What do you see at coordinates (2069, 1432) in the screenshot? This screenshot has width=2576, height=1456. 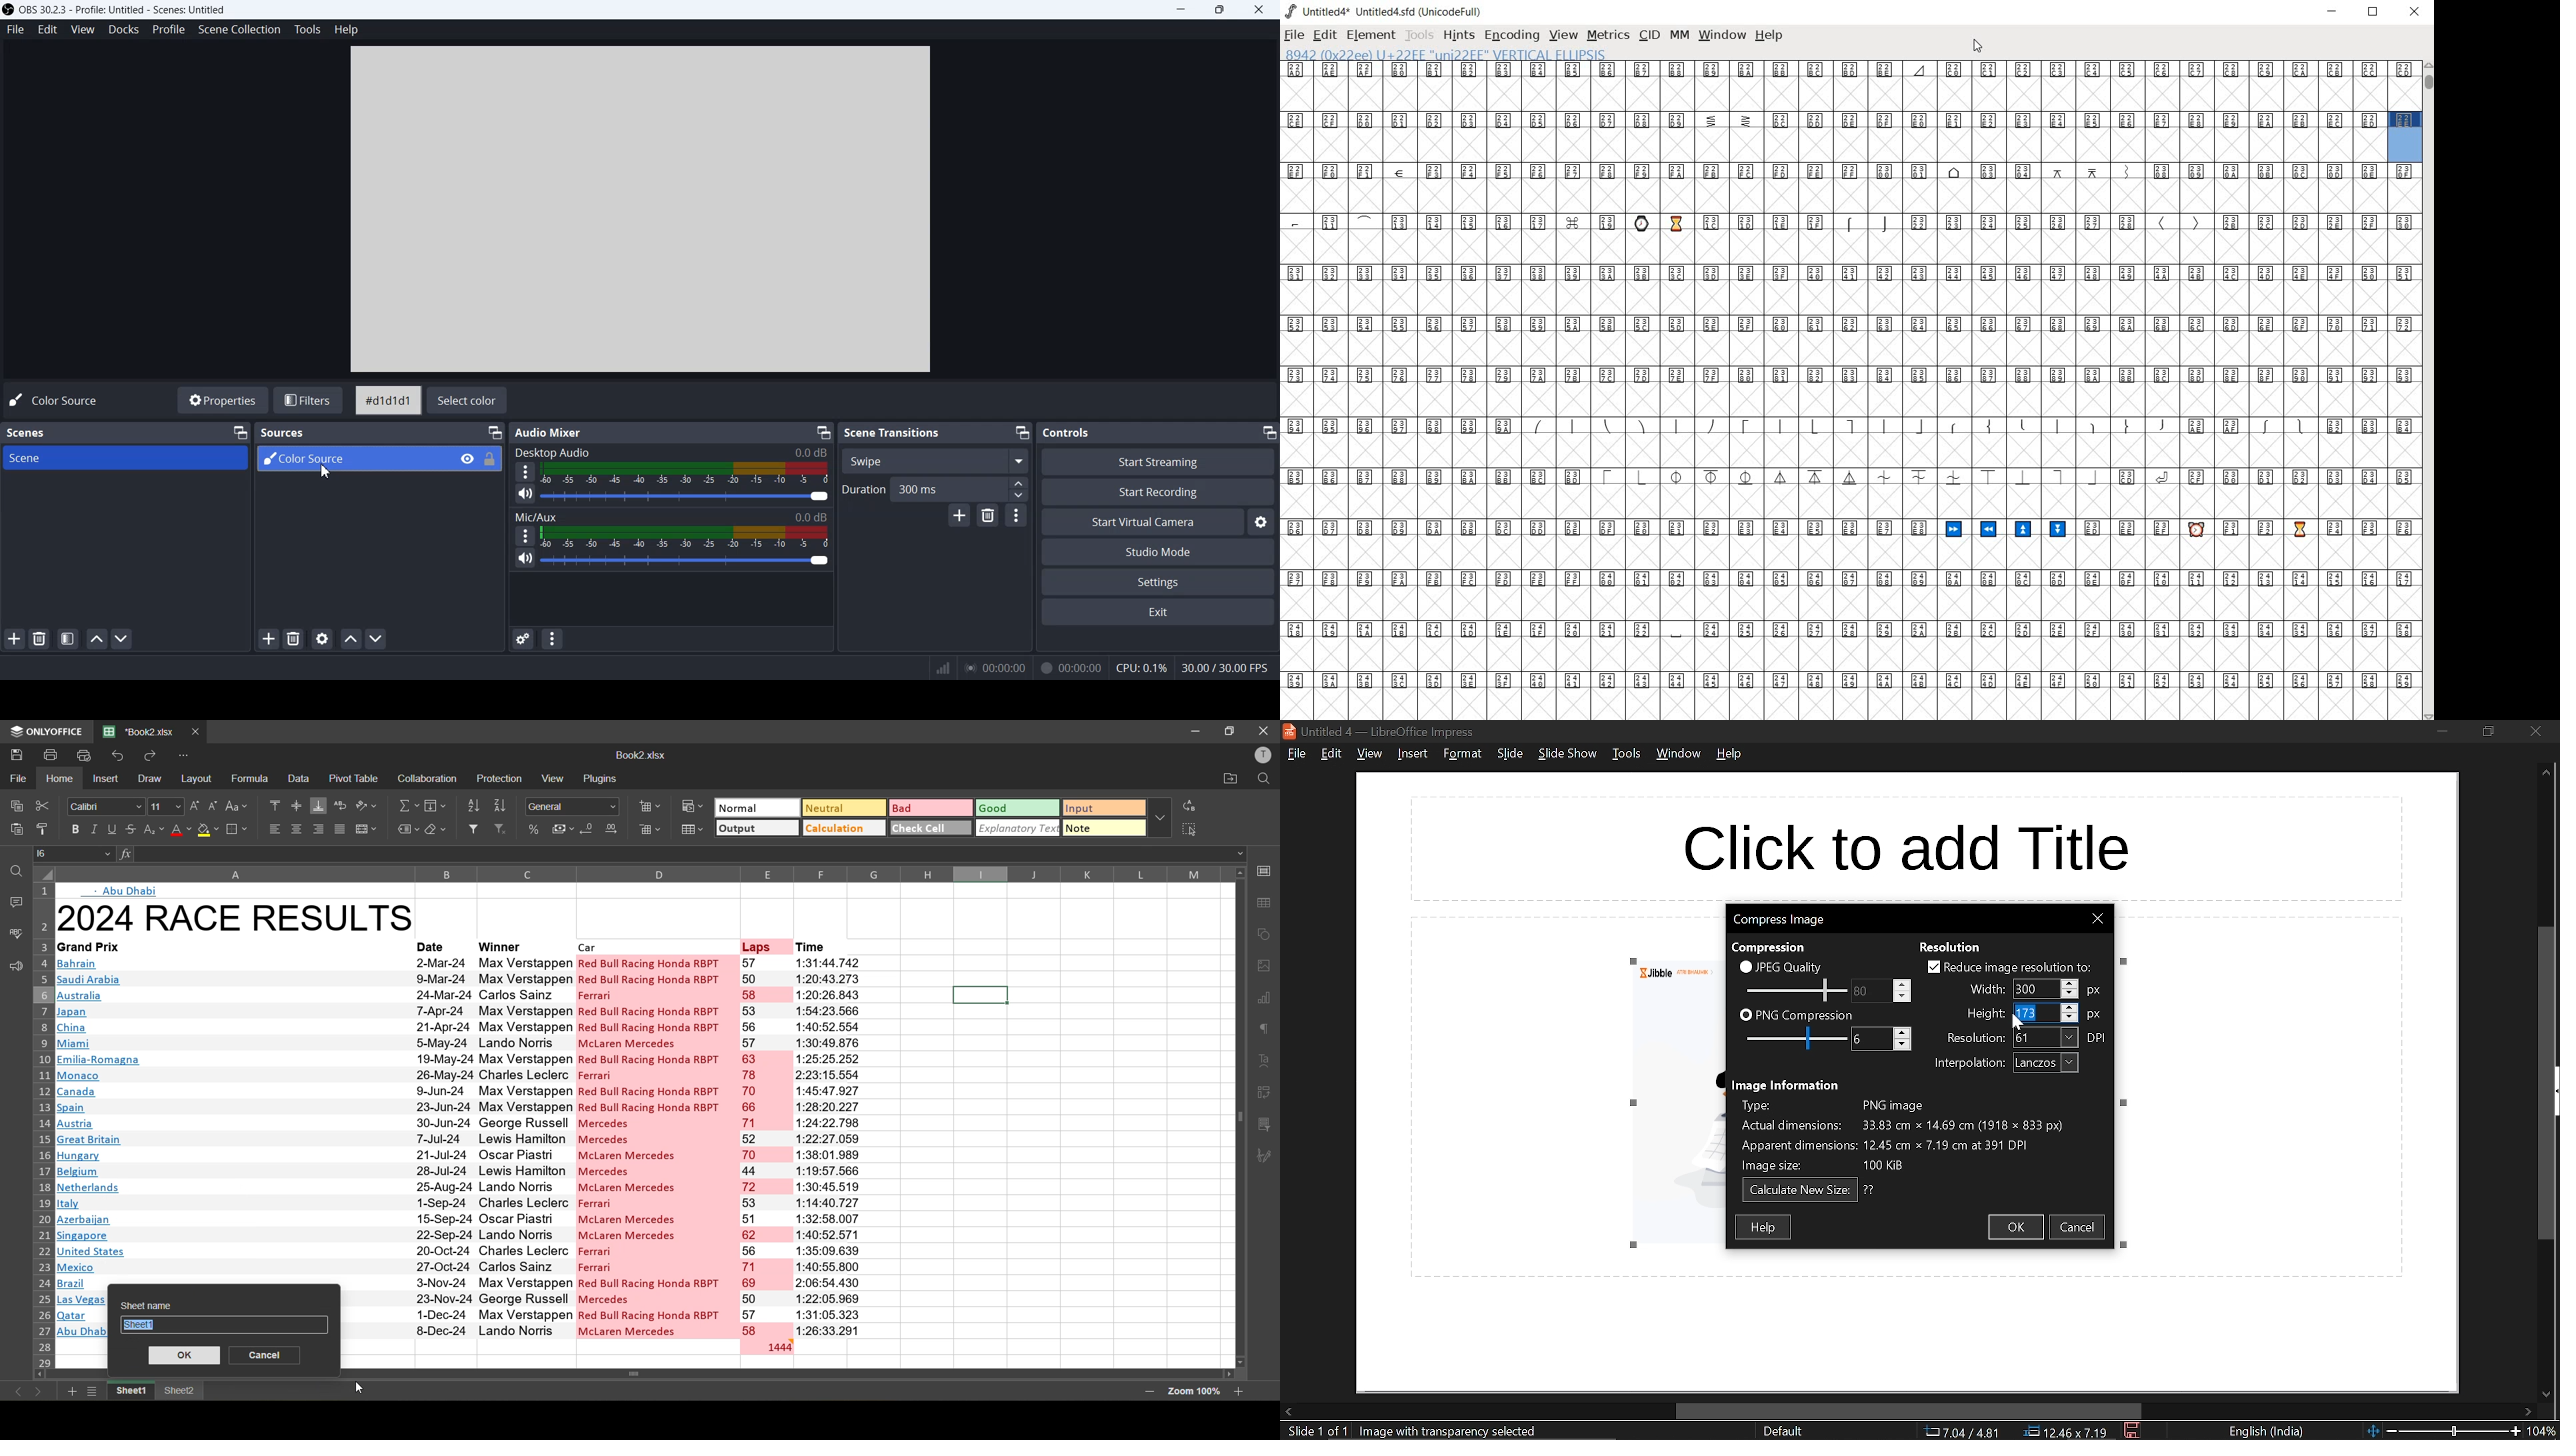 I see `location` at bounding box center [2069, 1432].